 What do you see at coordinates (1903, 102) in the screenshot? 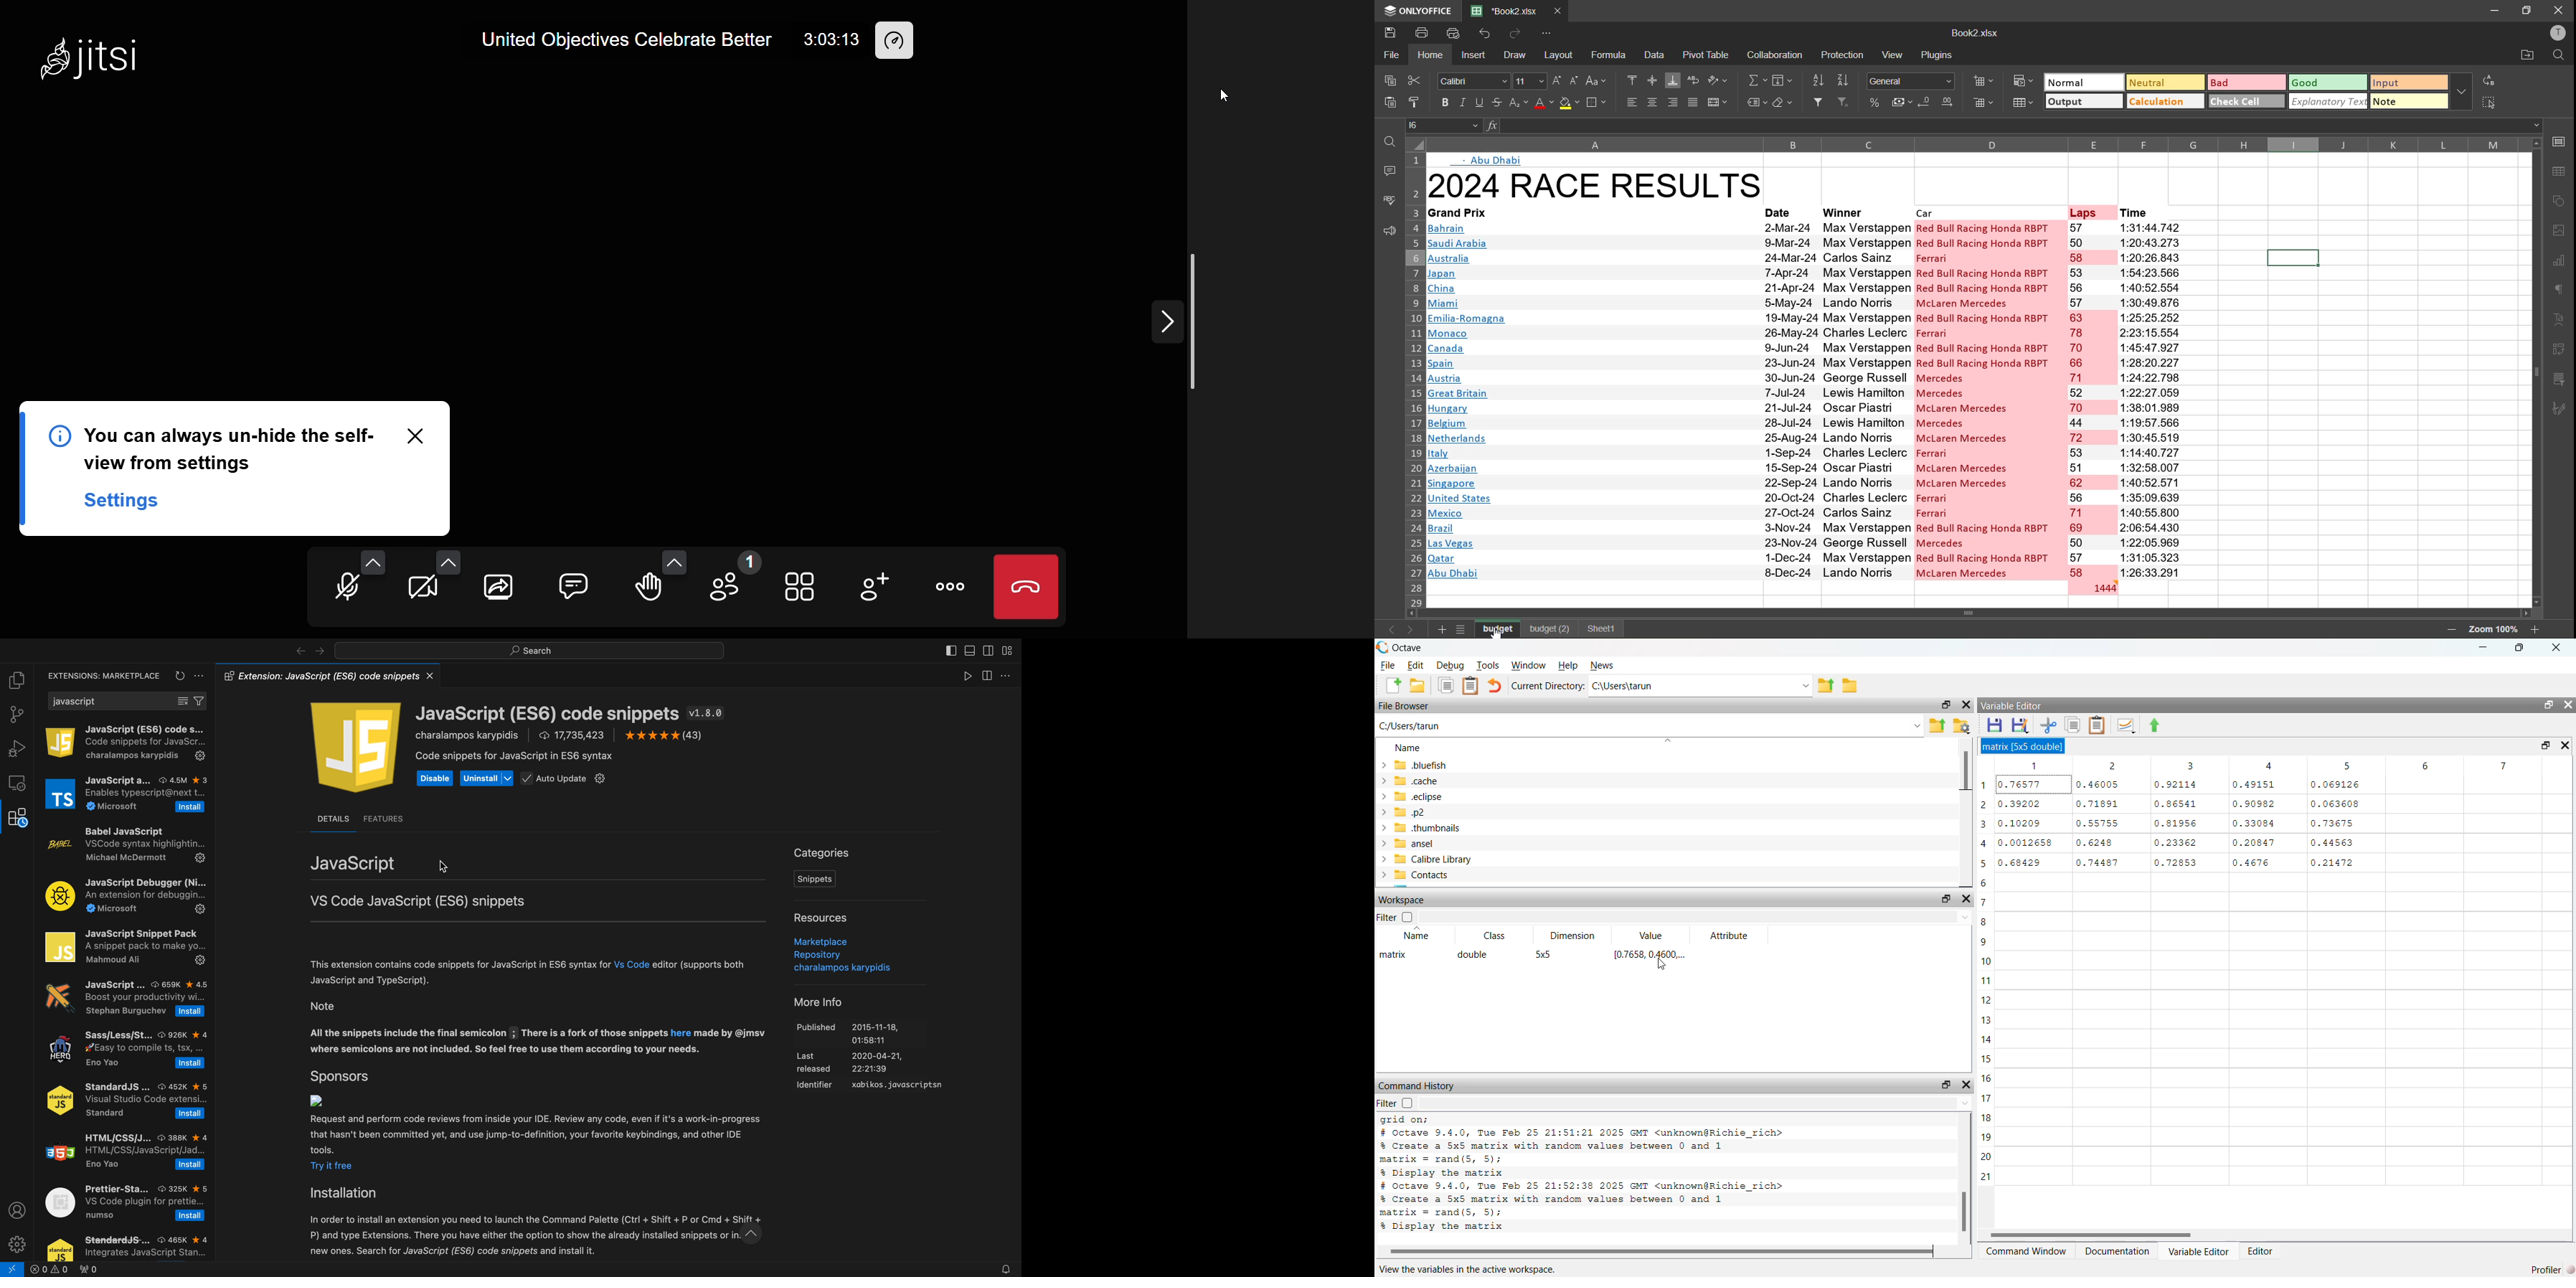
I see `accounting` at bounding box center [1903, 102].